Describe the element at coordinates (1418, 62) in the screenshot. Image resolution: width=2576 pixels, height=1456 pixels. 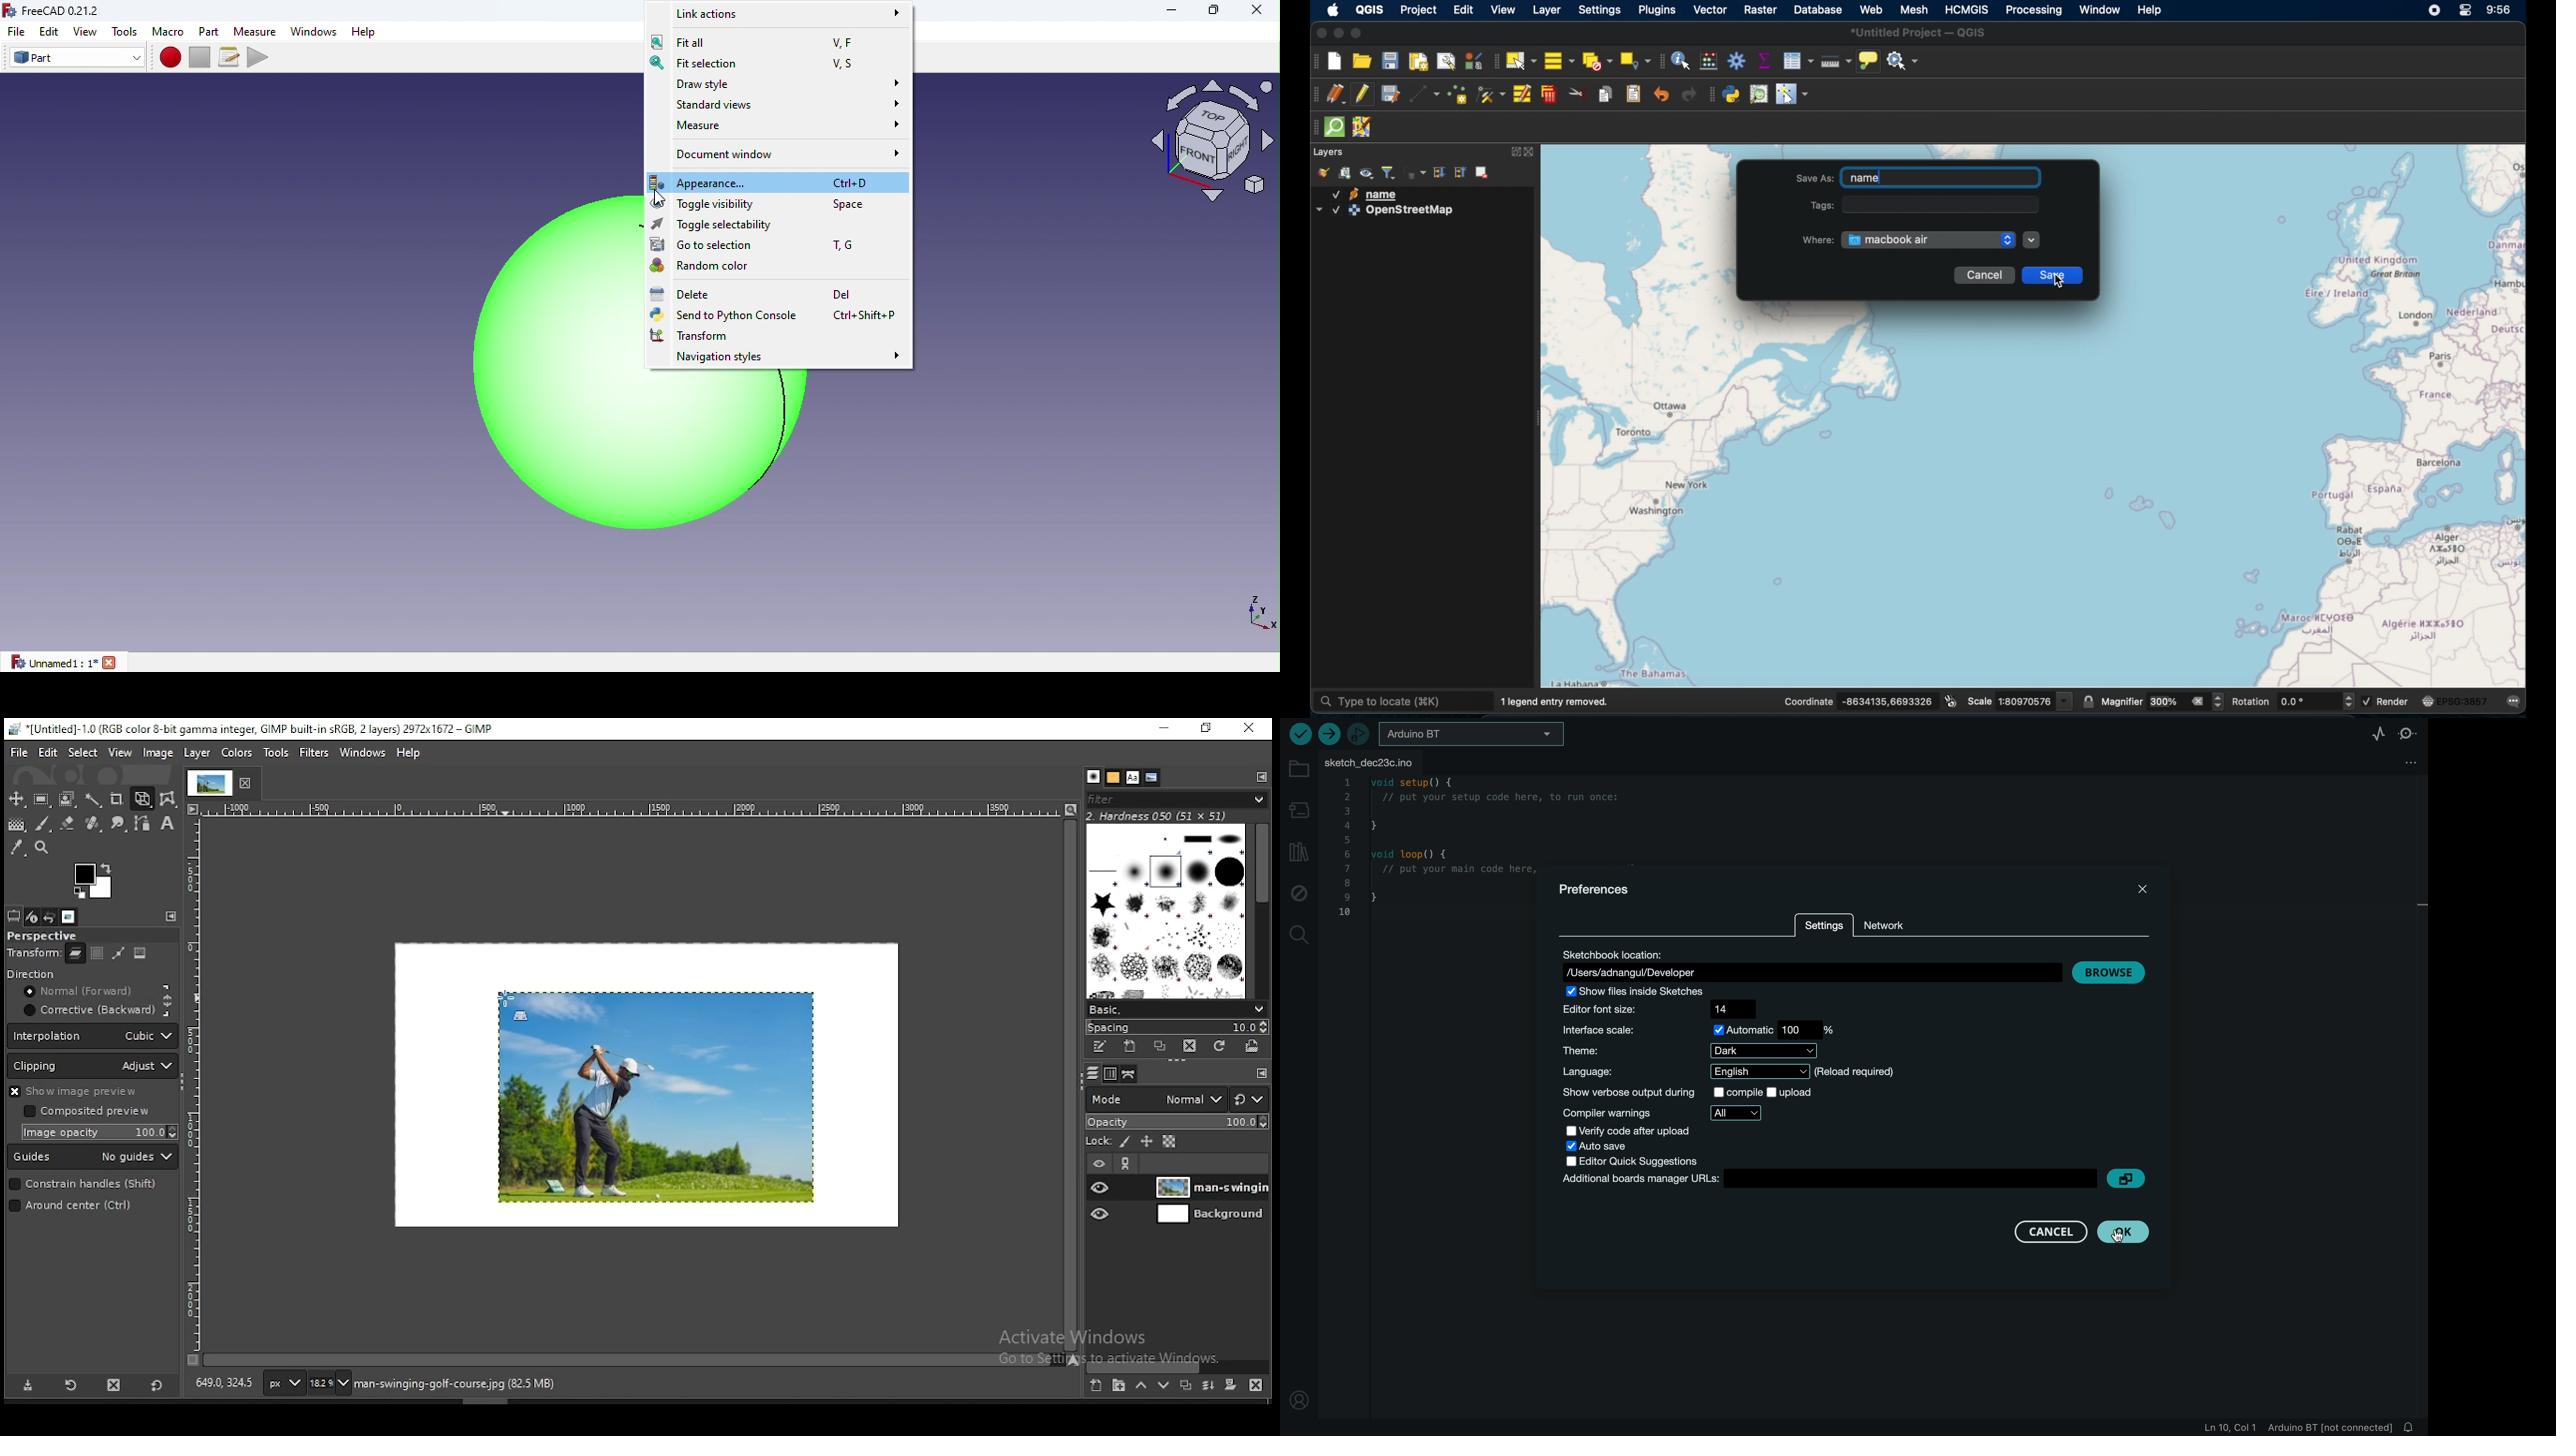
I see `new print layout` at that location.